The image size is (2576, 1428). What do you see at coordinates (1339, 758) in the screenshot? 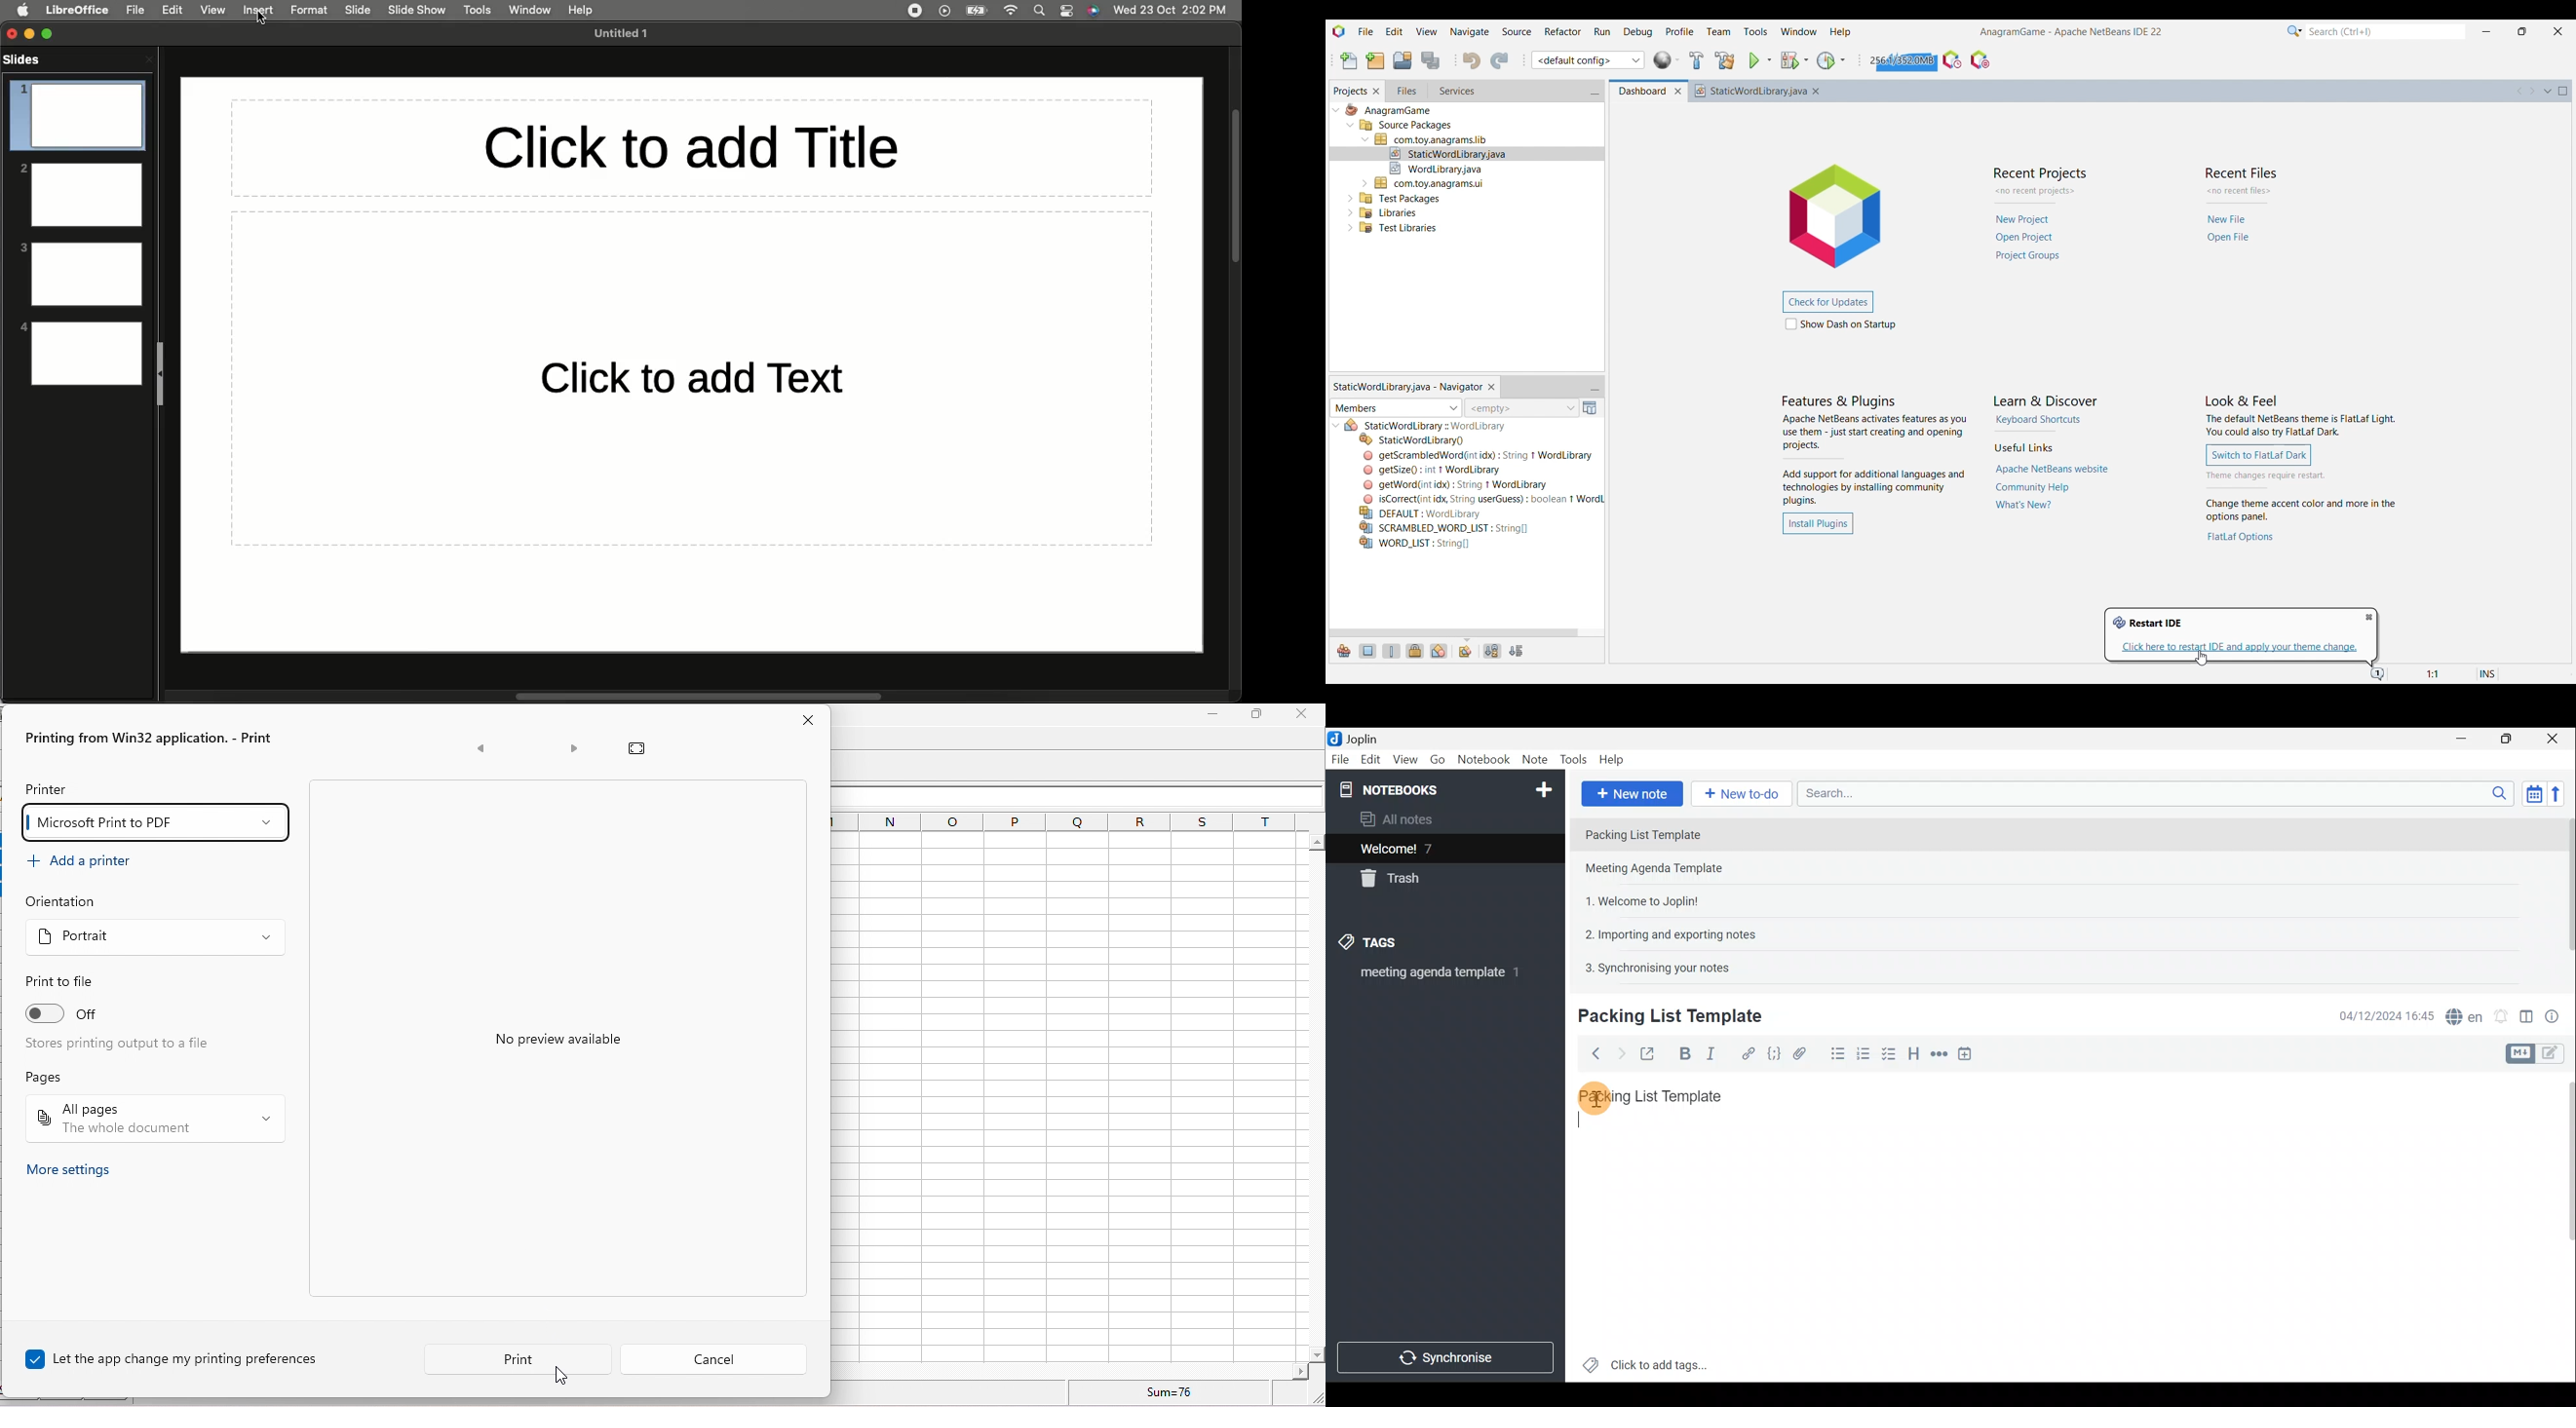
I see `File` at bounding box center [1339, 758].